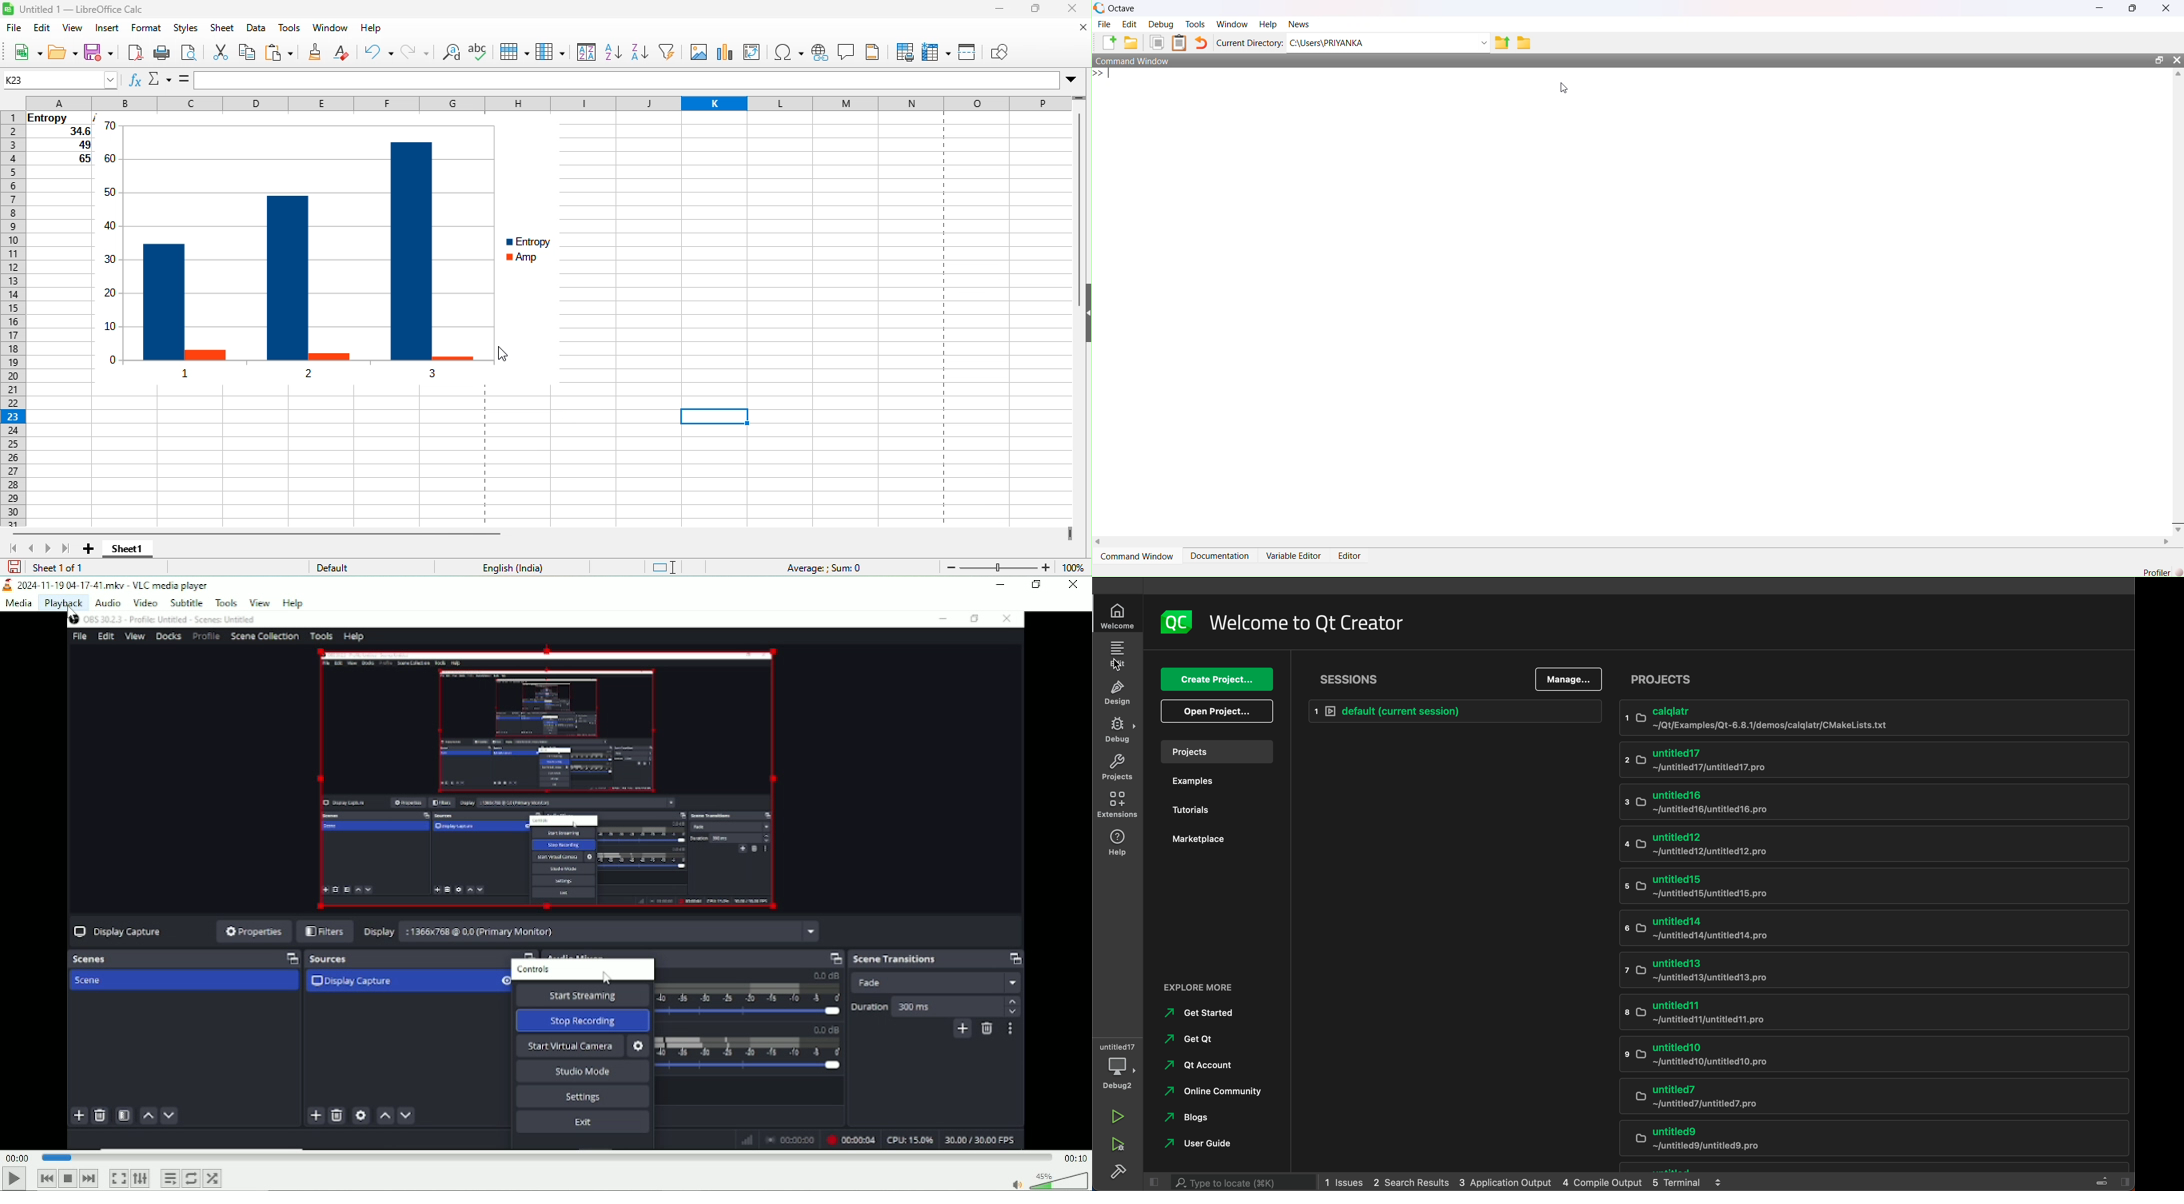 The image size is (2184, 1204). I want to click on Profiler, so click(2160, 572).